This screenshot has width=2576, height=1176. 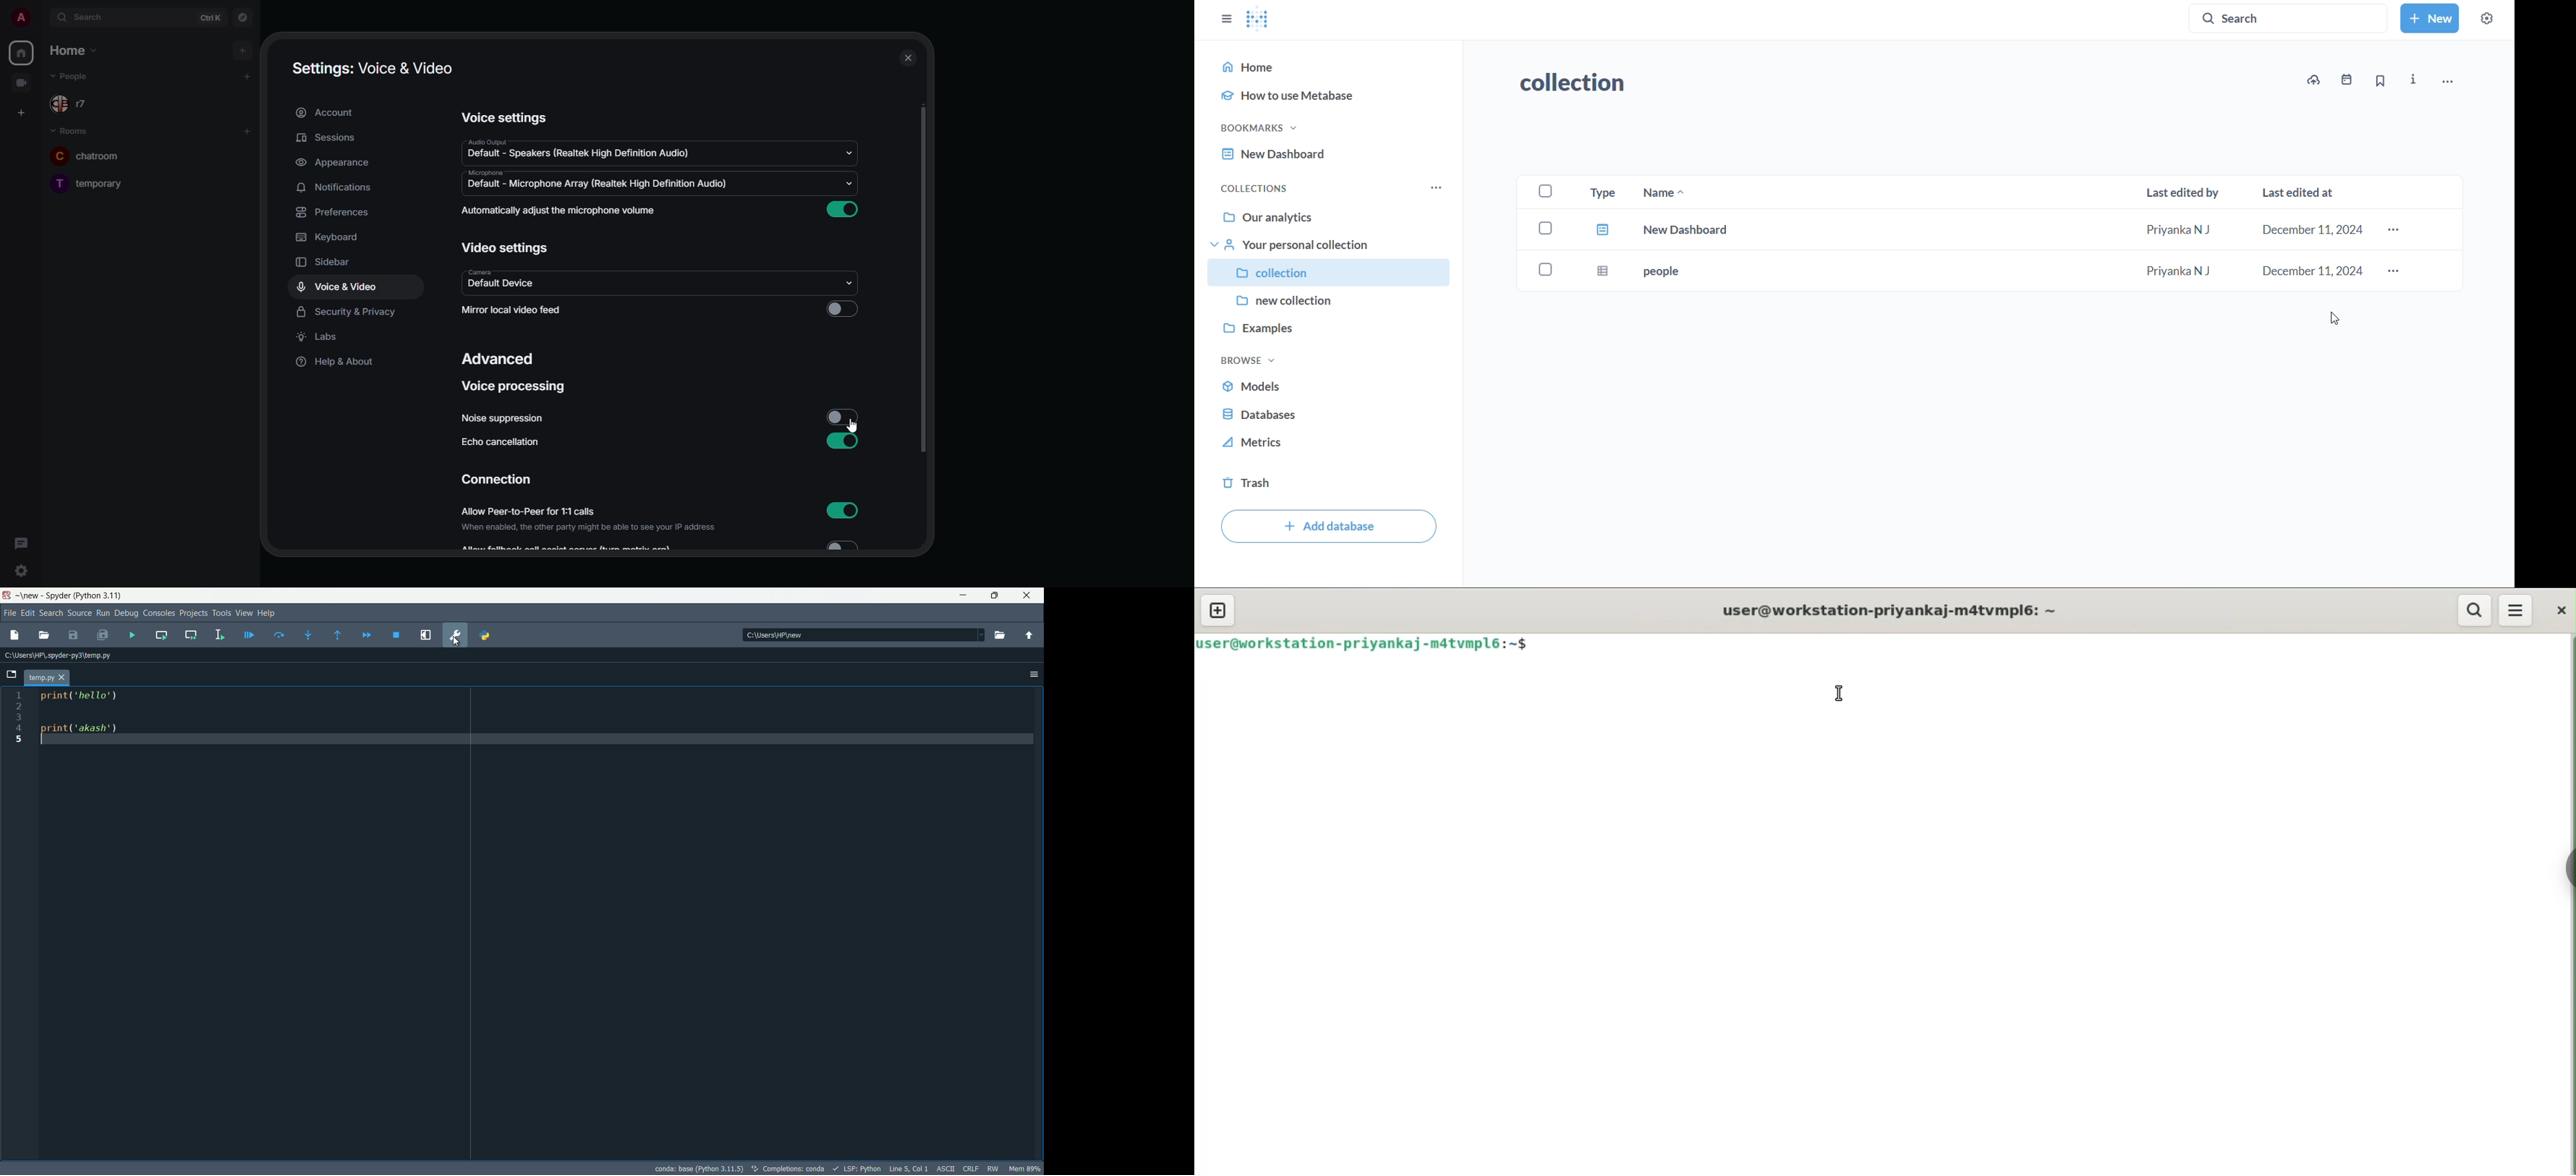 What do you see at coordinates (249, 636) in the screenshot?
I see `debug file` at bounding box center [249, 636].